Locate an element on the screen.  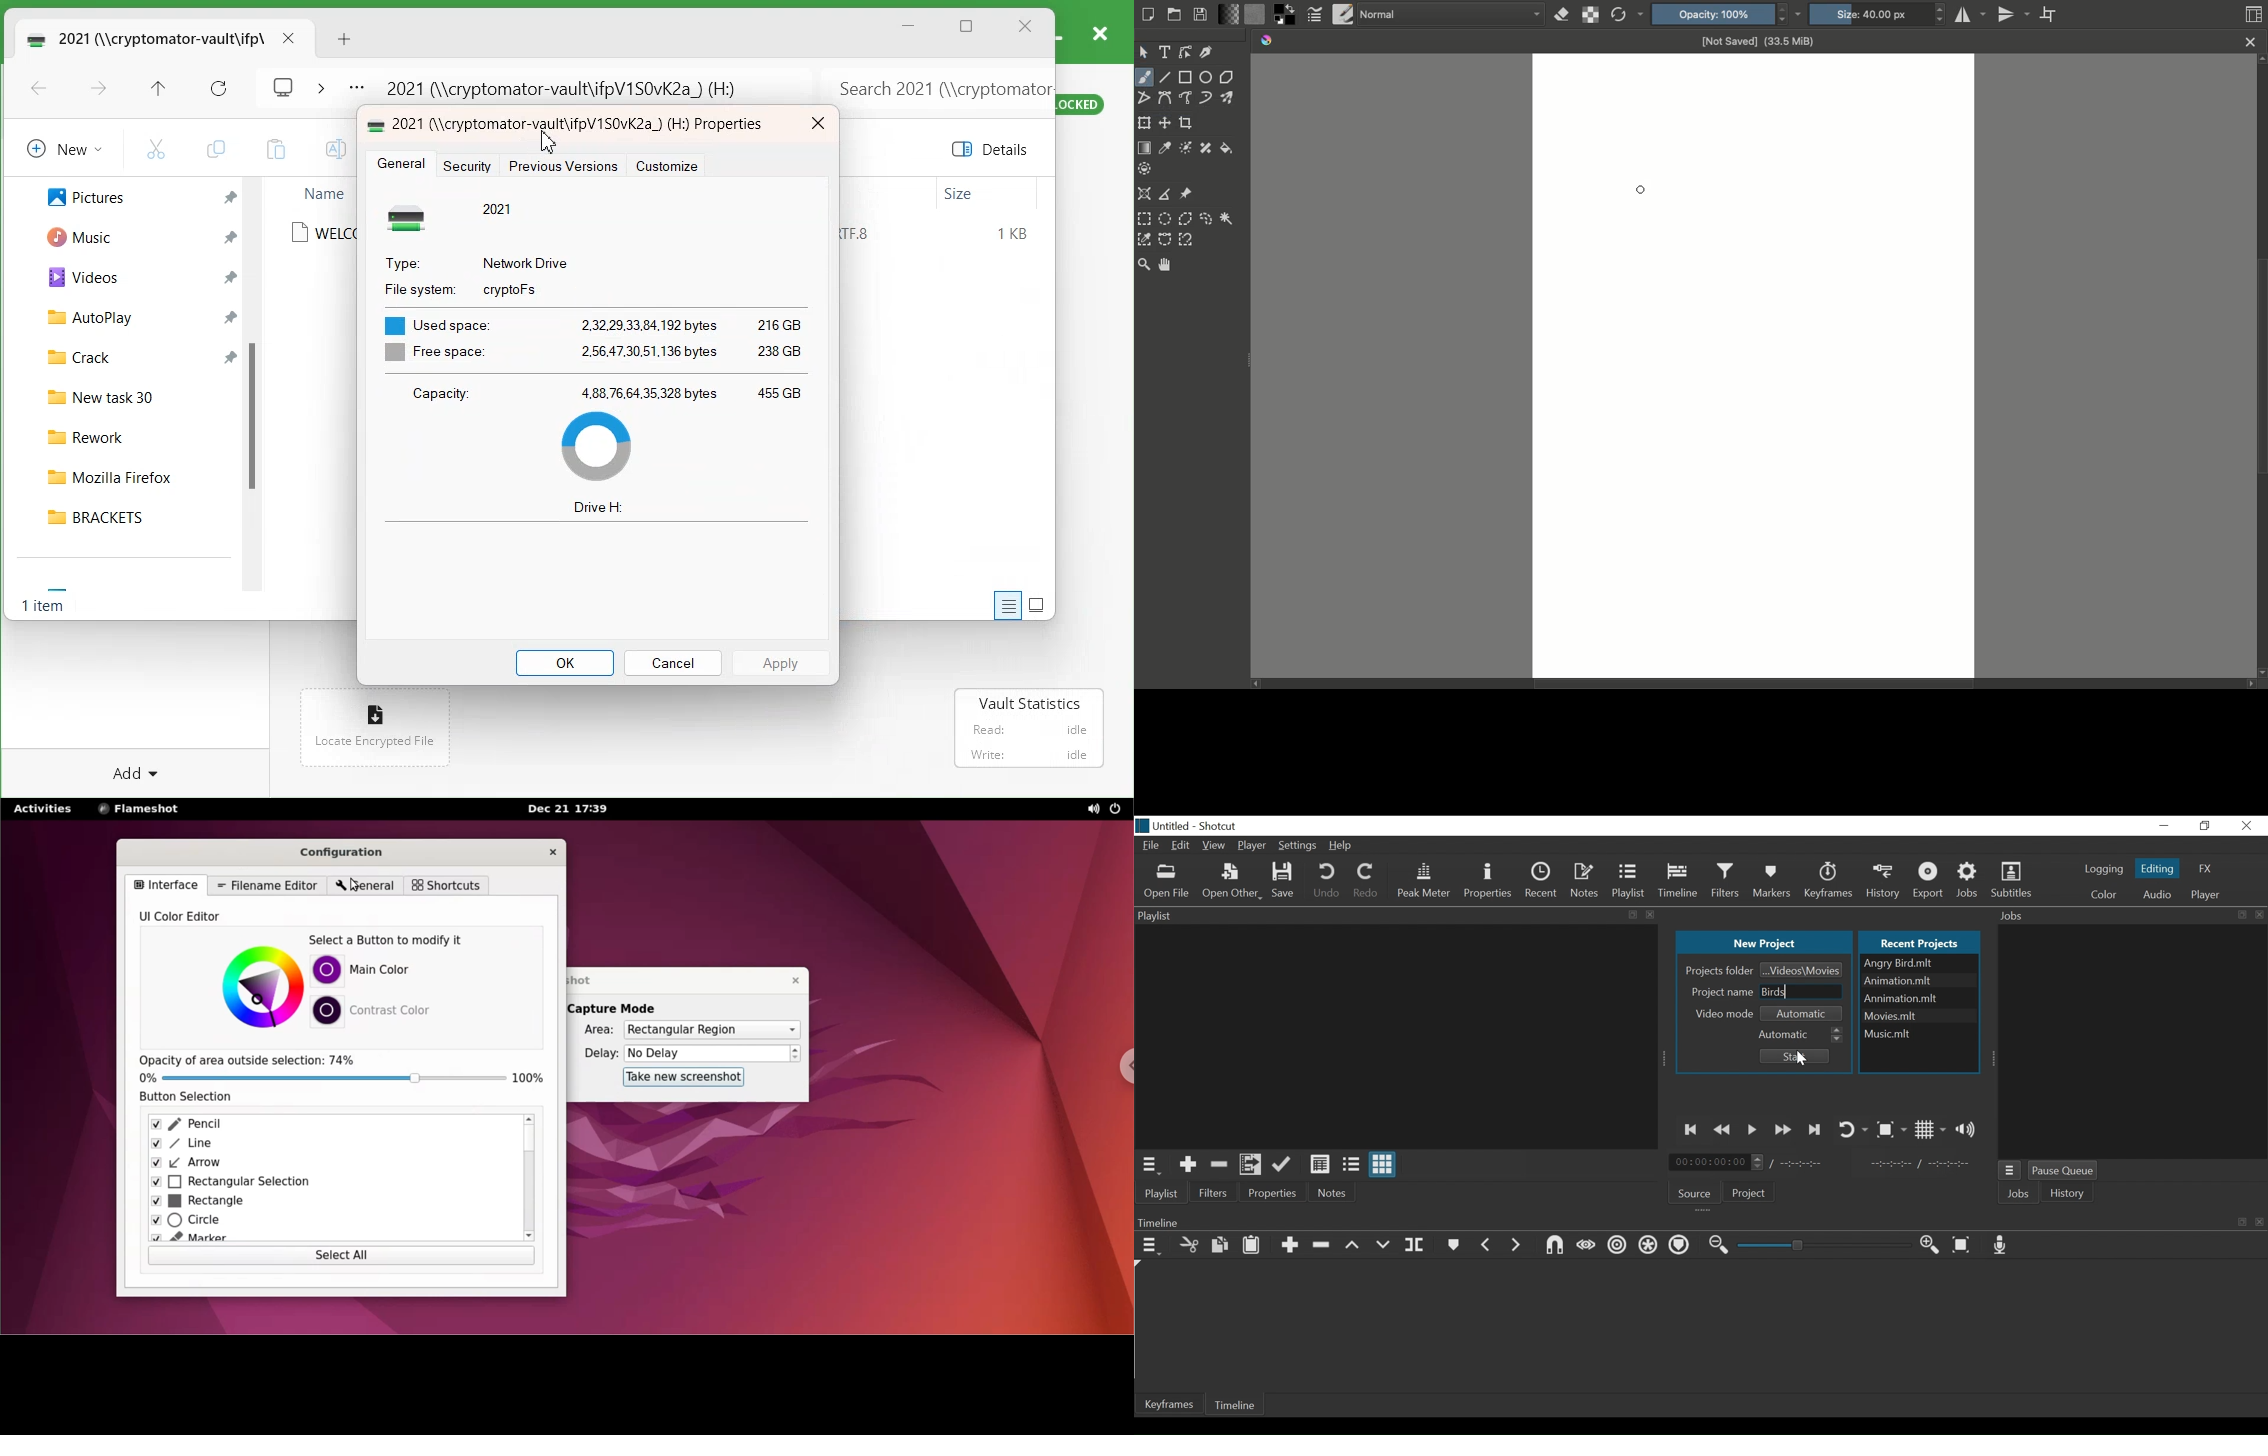
Show volume control is located at coordinates (1969, 1129).